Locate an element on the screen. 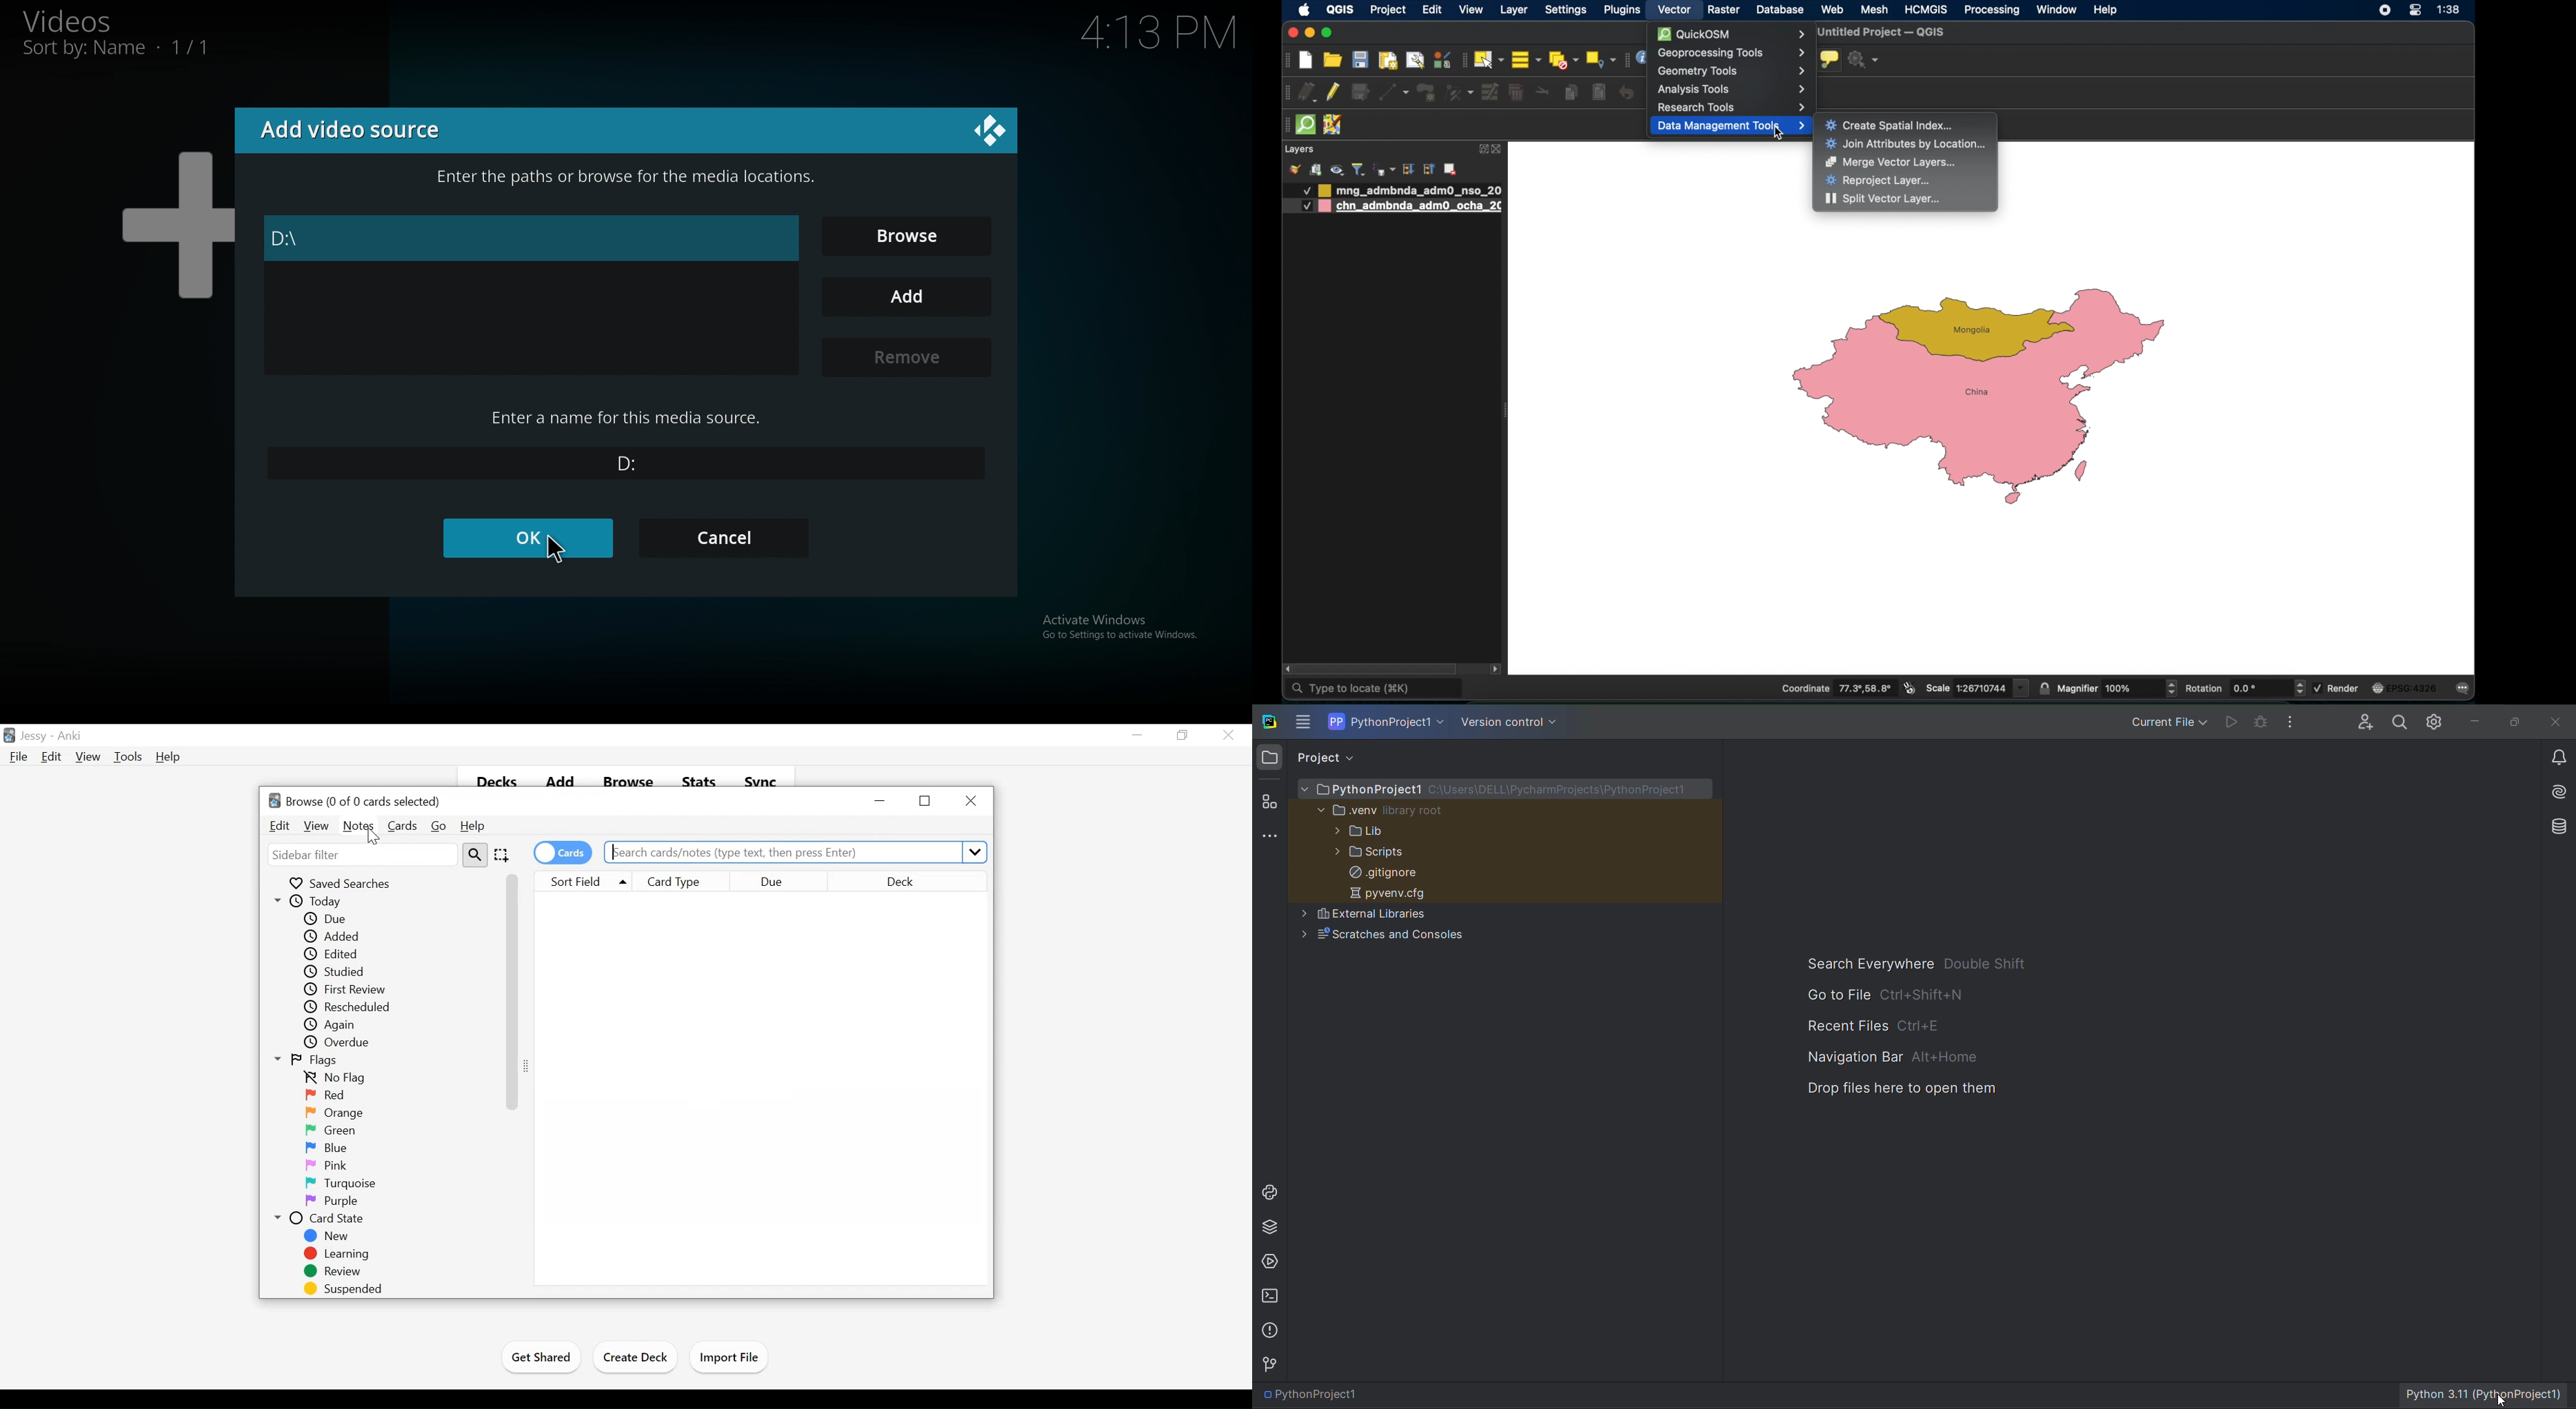 Image resolution: width=2576 pixels, height=1428 pixels. Sidebar Filter is located at coordinates (365, 855).